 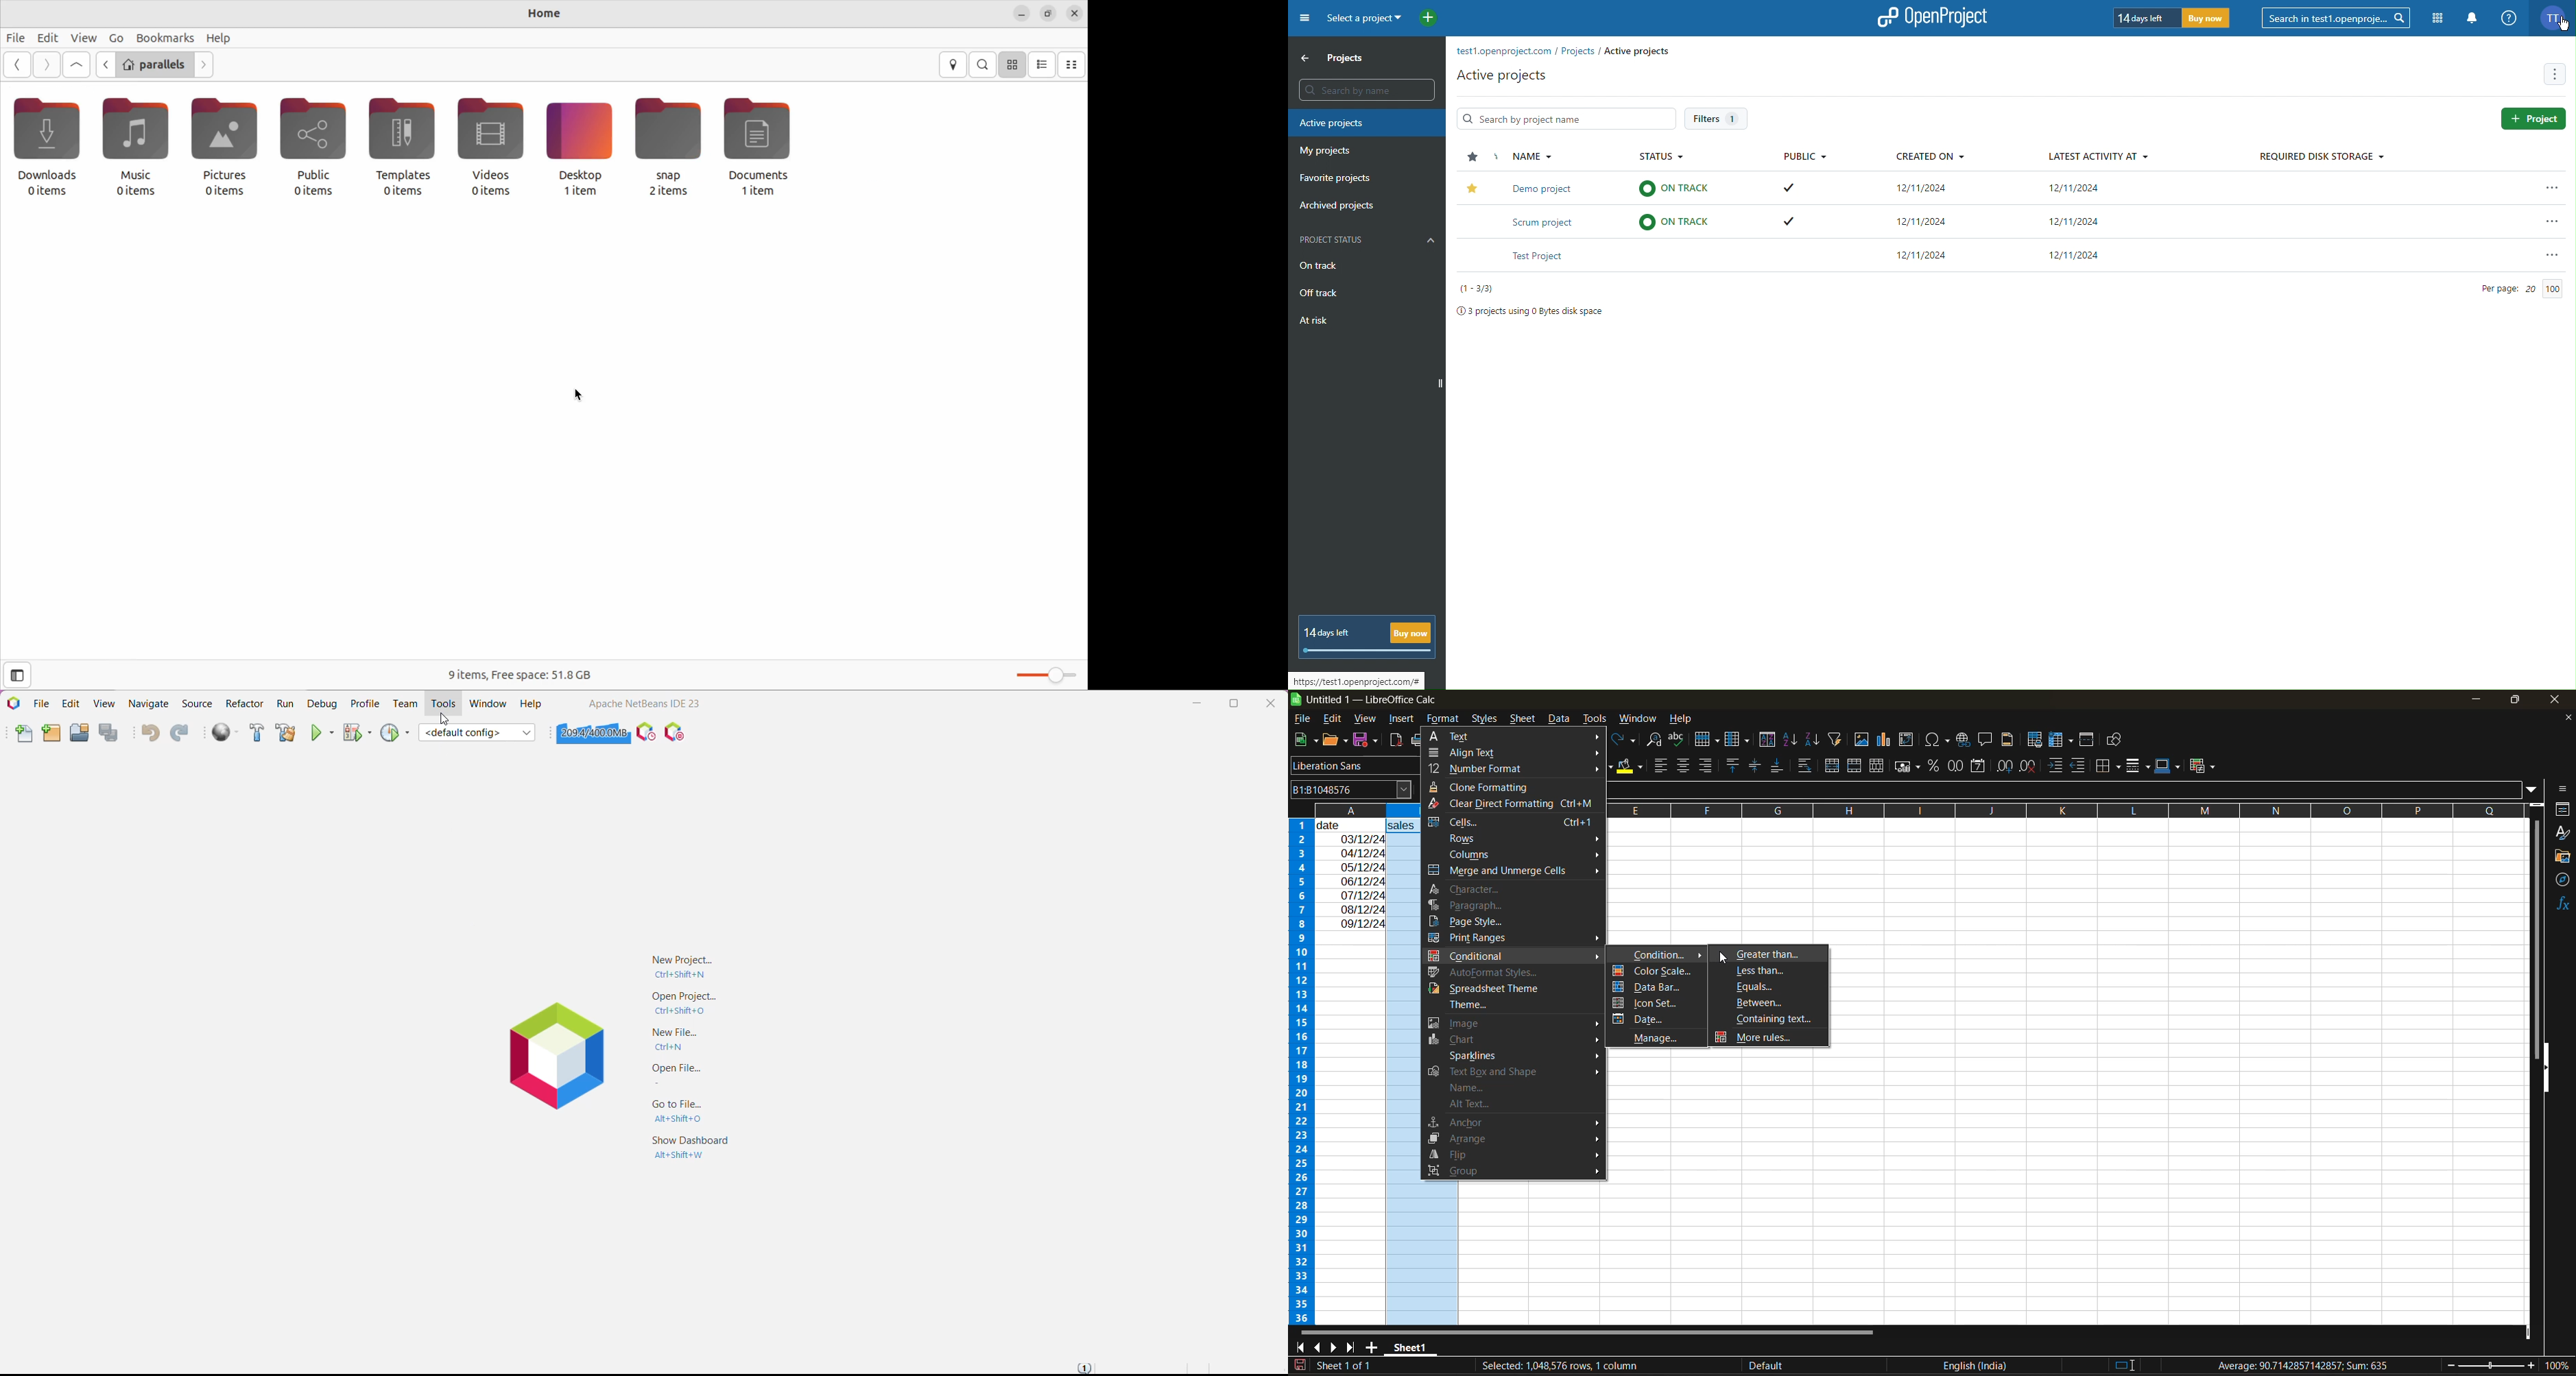 What do you see at coordinates (1756, 1039) in the screenshot?
I see `more rules` at bounding box center [1756, 1039].